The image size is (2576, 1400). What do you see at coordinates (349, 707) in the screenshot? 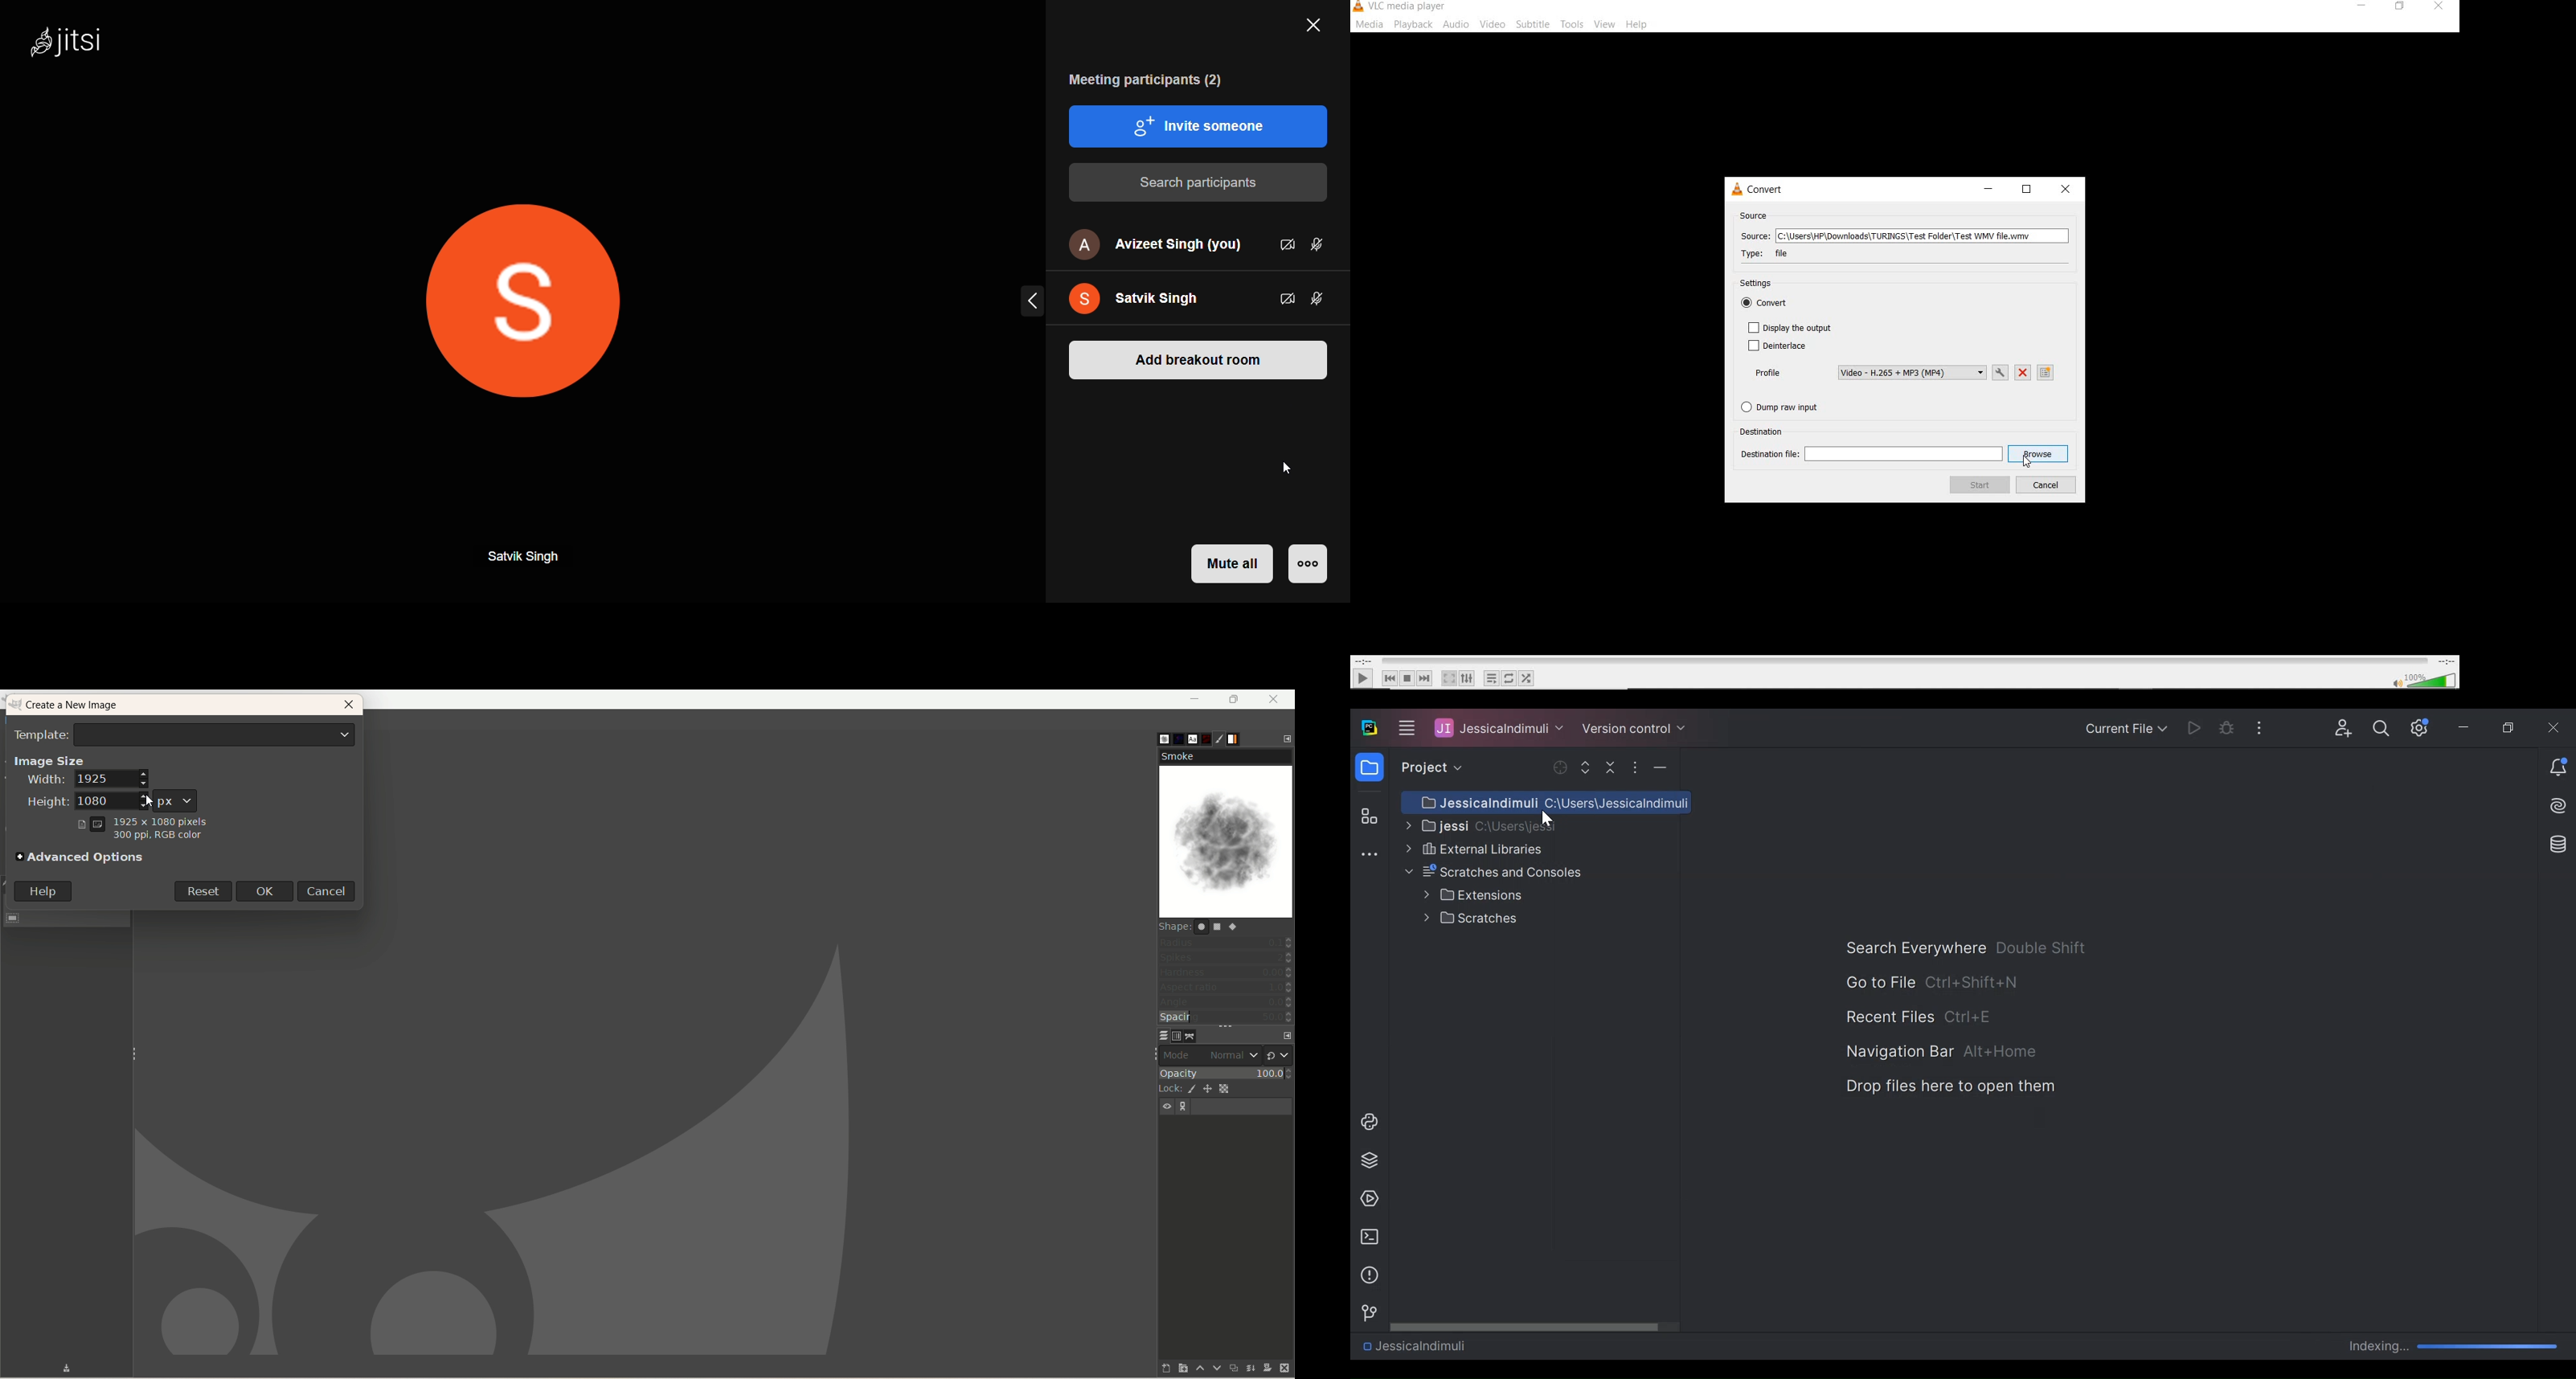
I see `close` at bounding box center [349, 707].